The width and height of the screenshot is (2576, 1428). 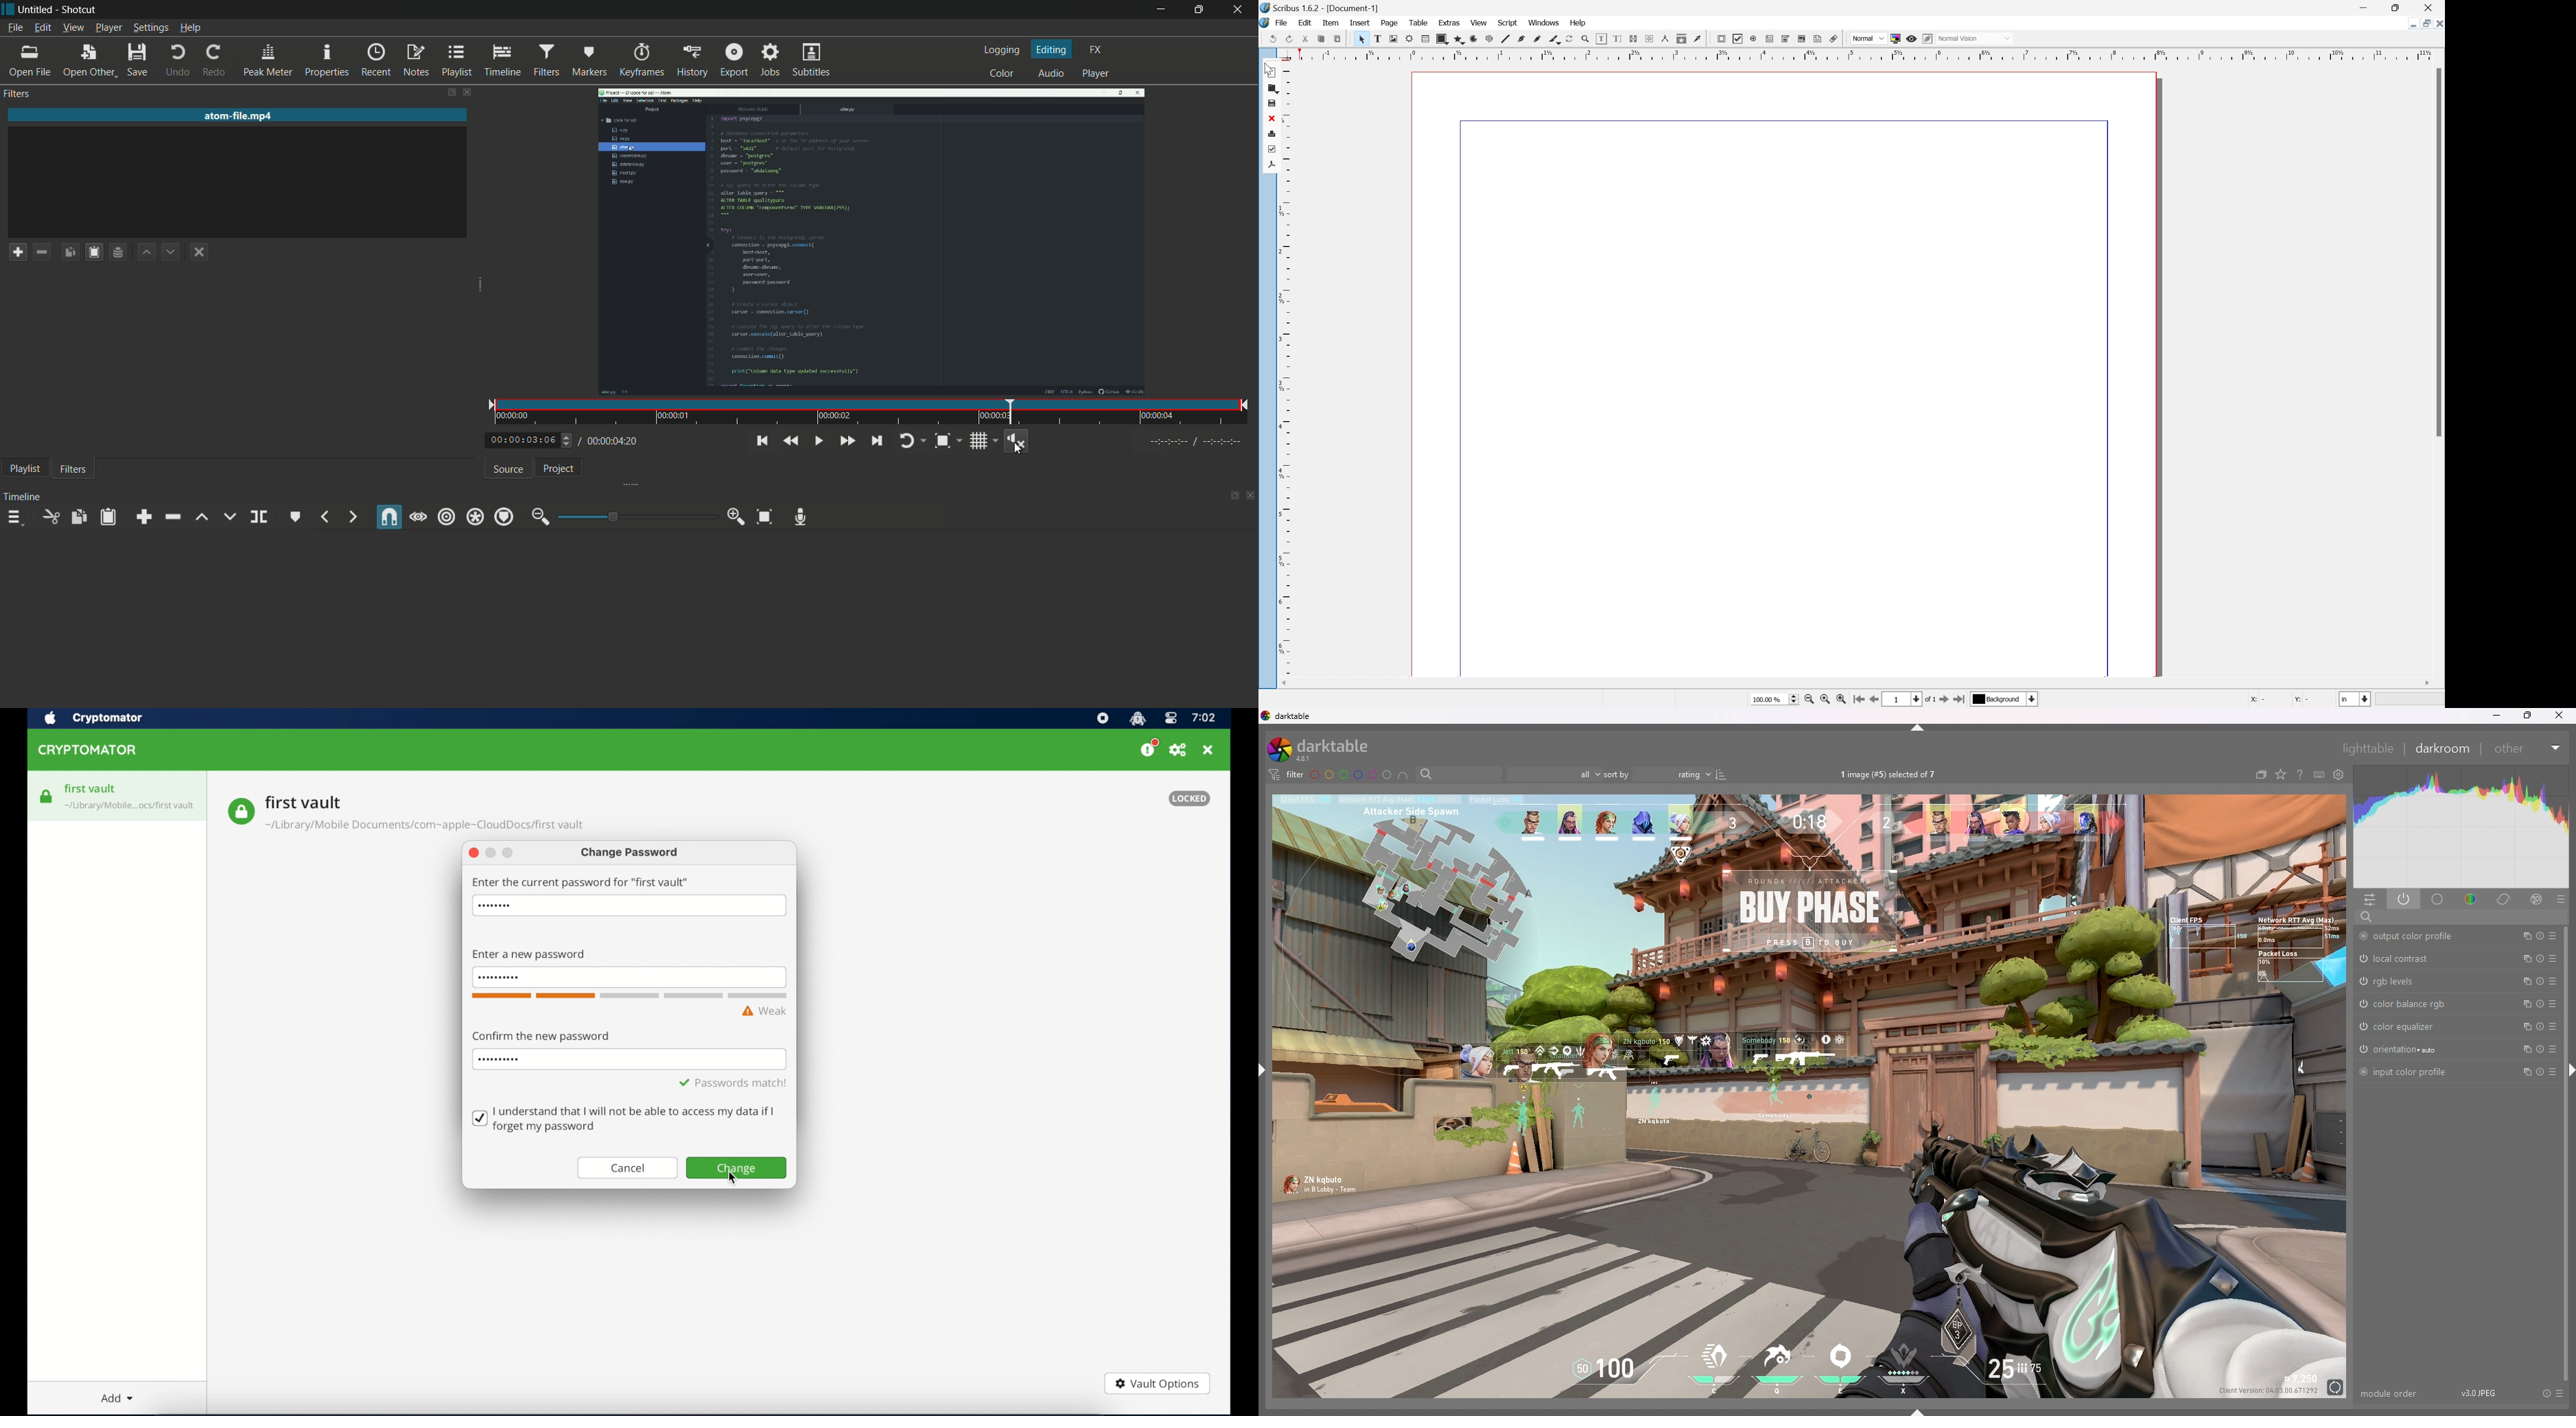 What do you see at coordinates (906, 442) in the screenshot?
I see `toggle player looping` at bounding box center [906, 442].